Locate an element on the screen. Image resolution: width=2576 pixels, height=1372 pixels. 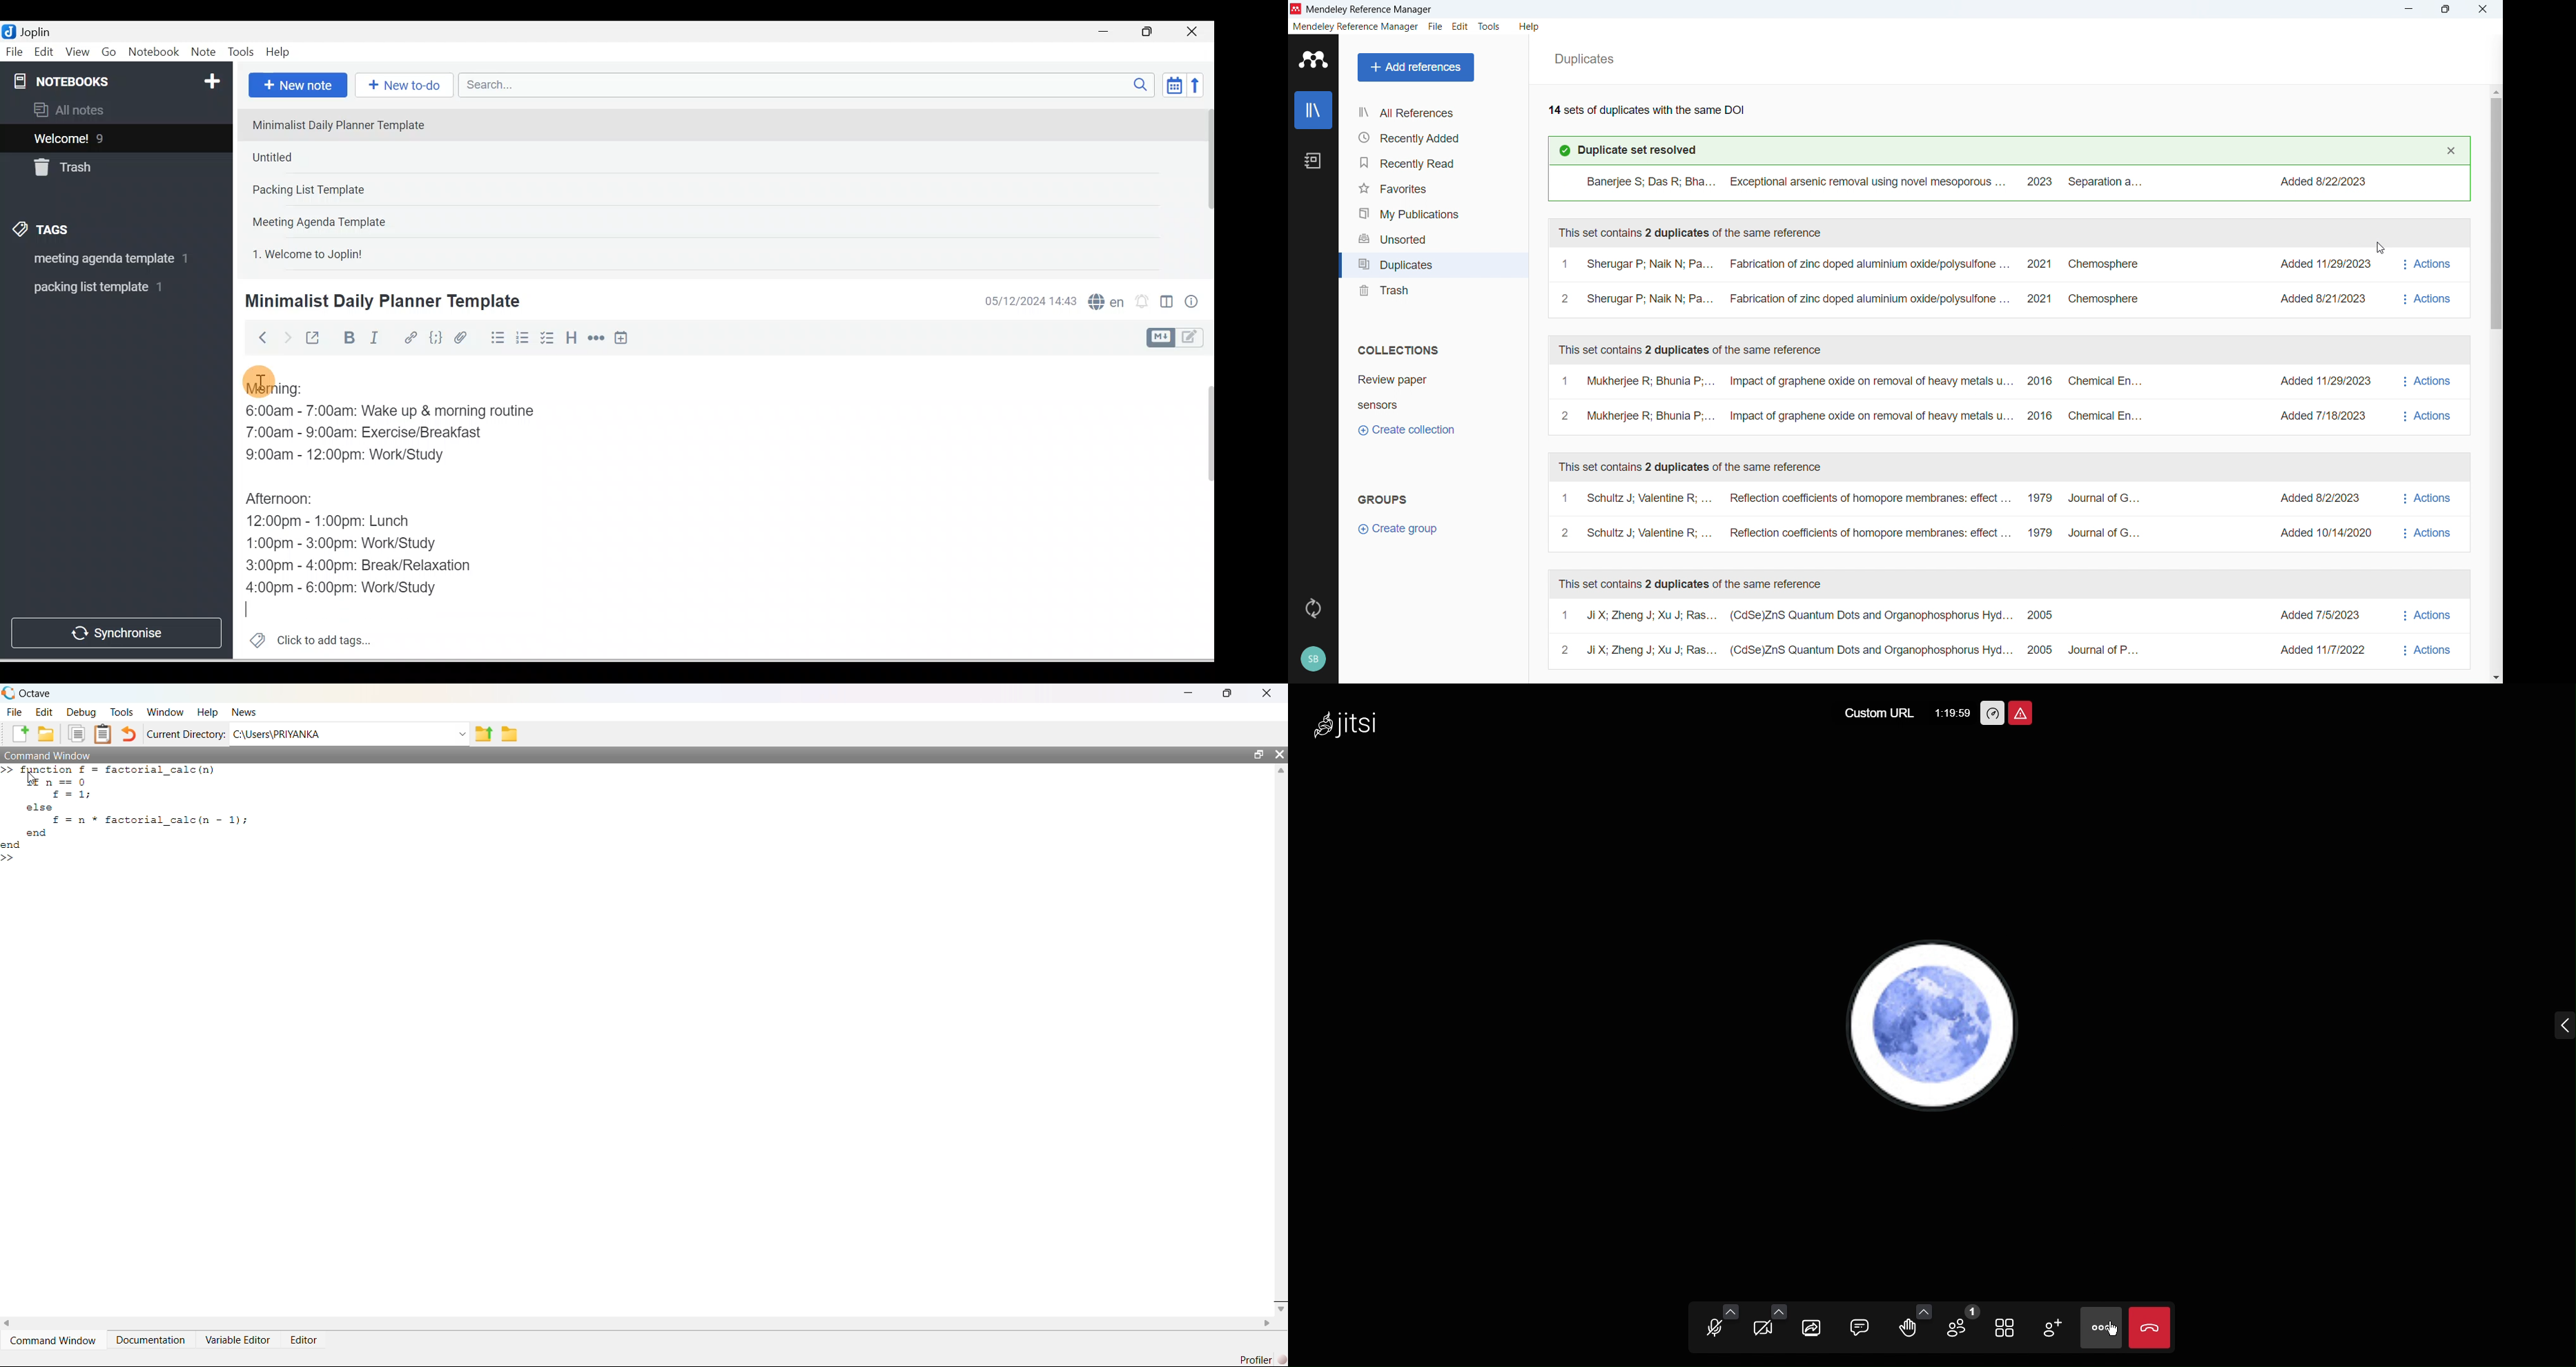
Morning: is located at coordinates (288, 392).